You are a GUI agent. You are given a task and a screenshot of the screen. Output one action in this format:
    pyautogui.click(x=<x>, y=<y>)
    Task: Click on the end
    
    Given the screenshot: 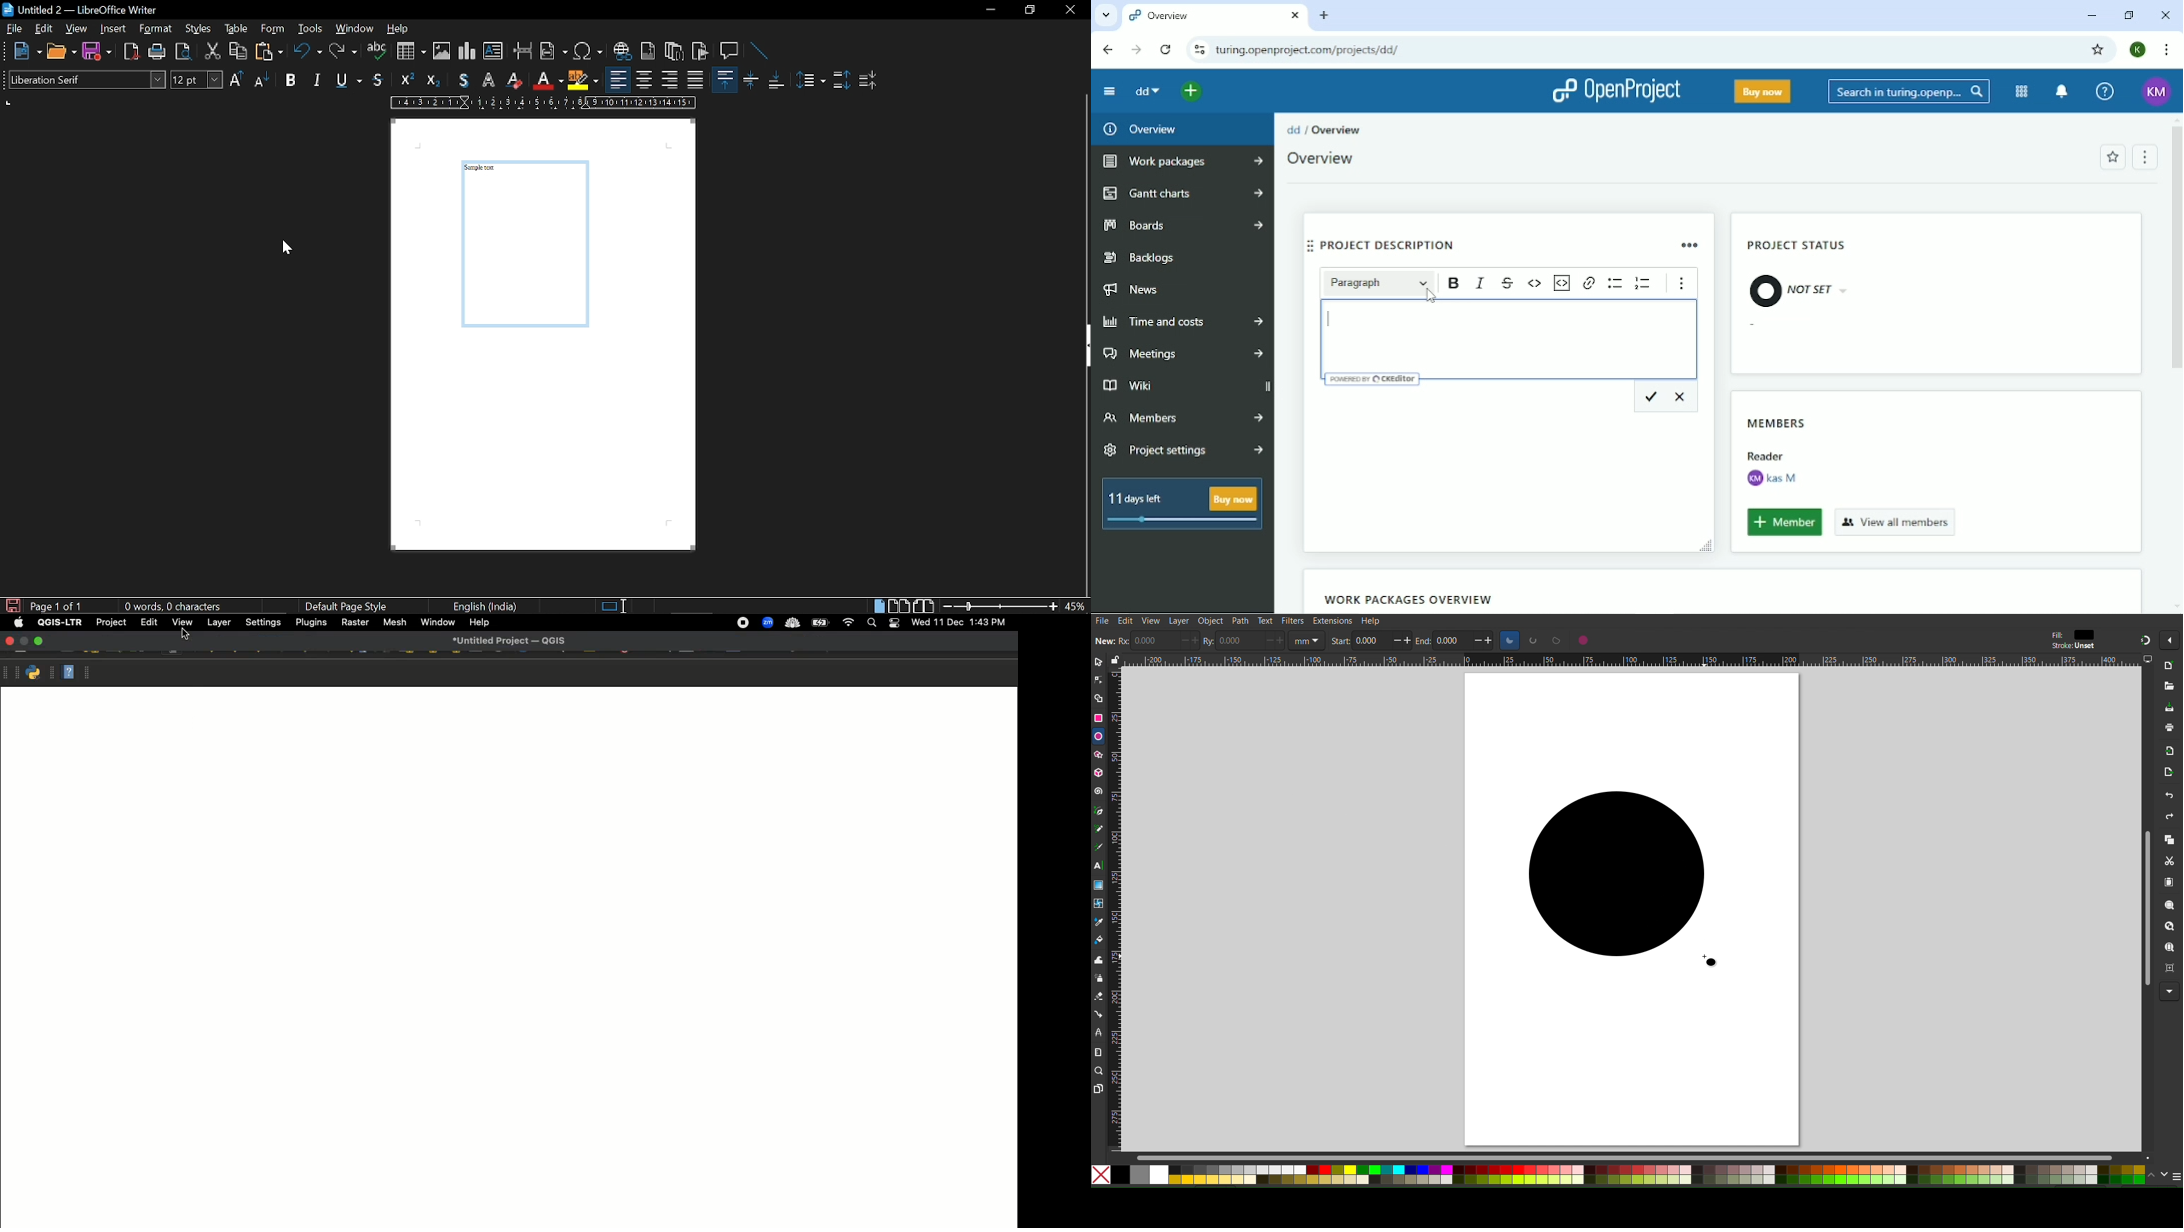 What is the action you would take?
    pyautogui.click(x=1421, y=643)
    